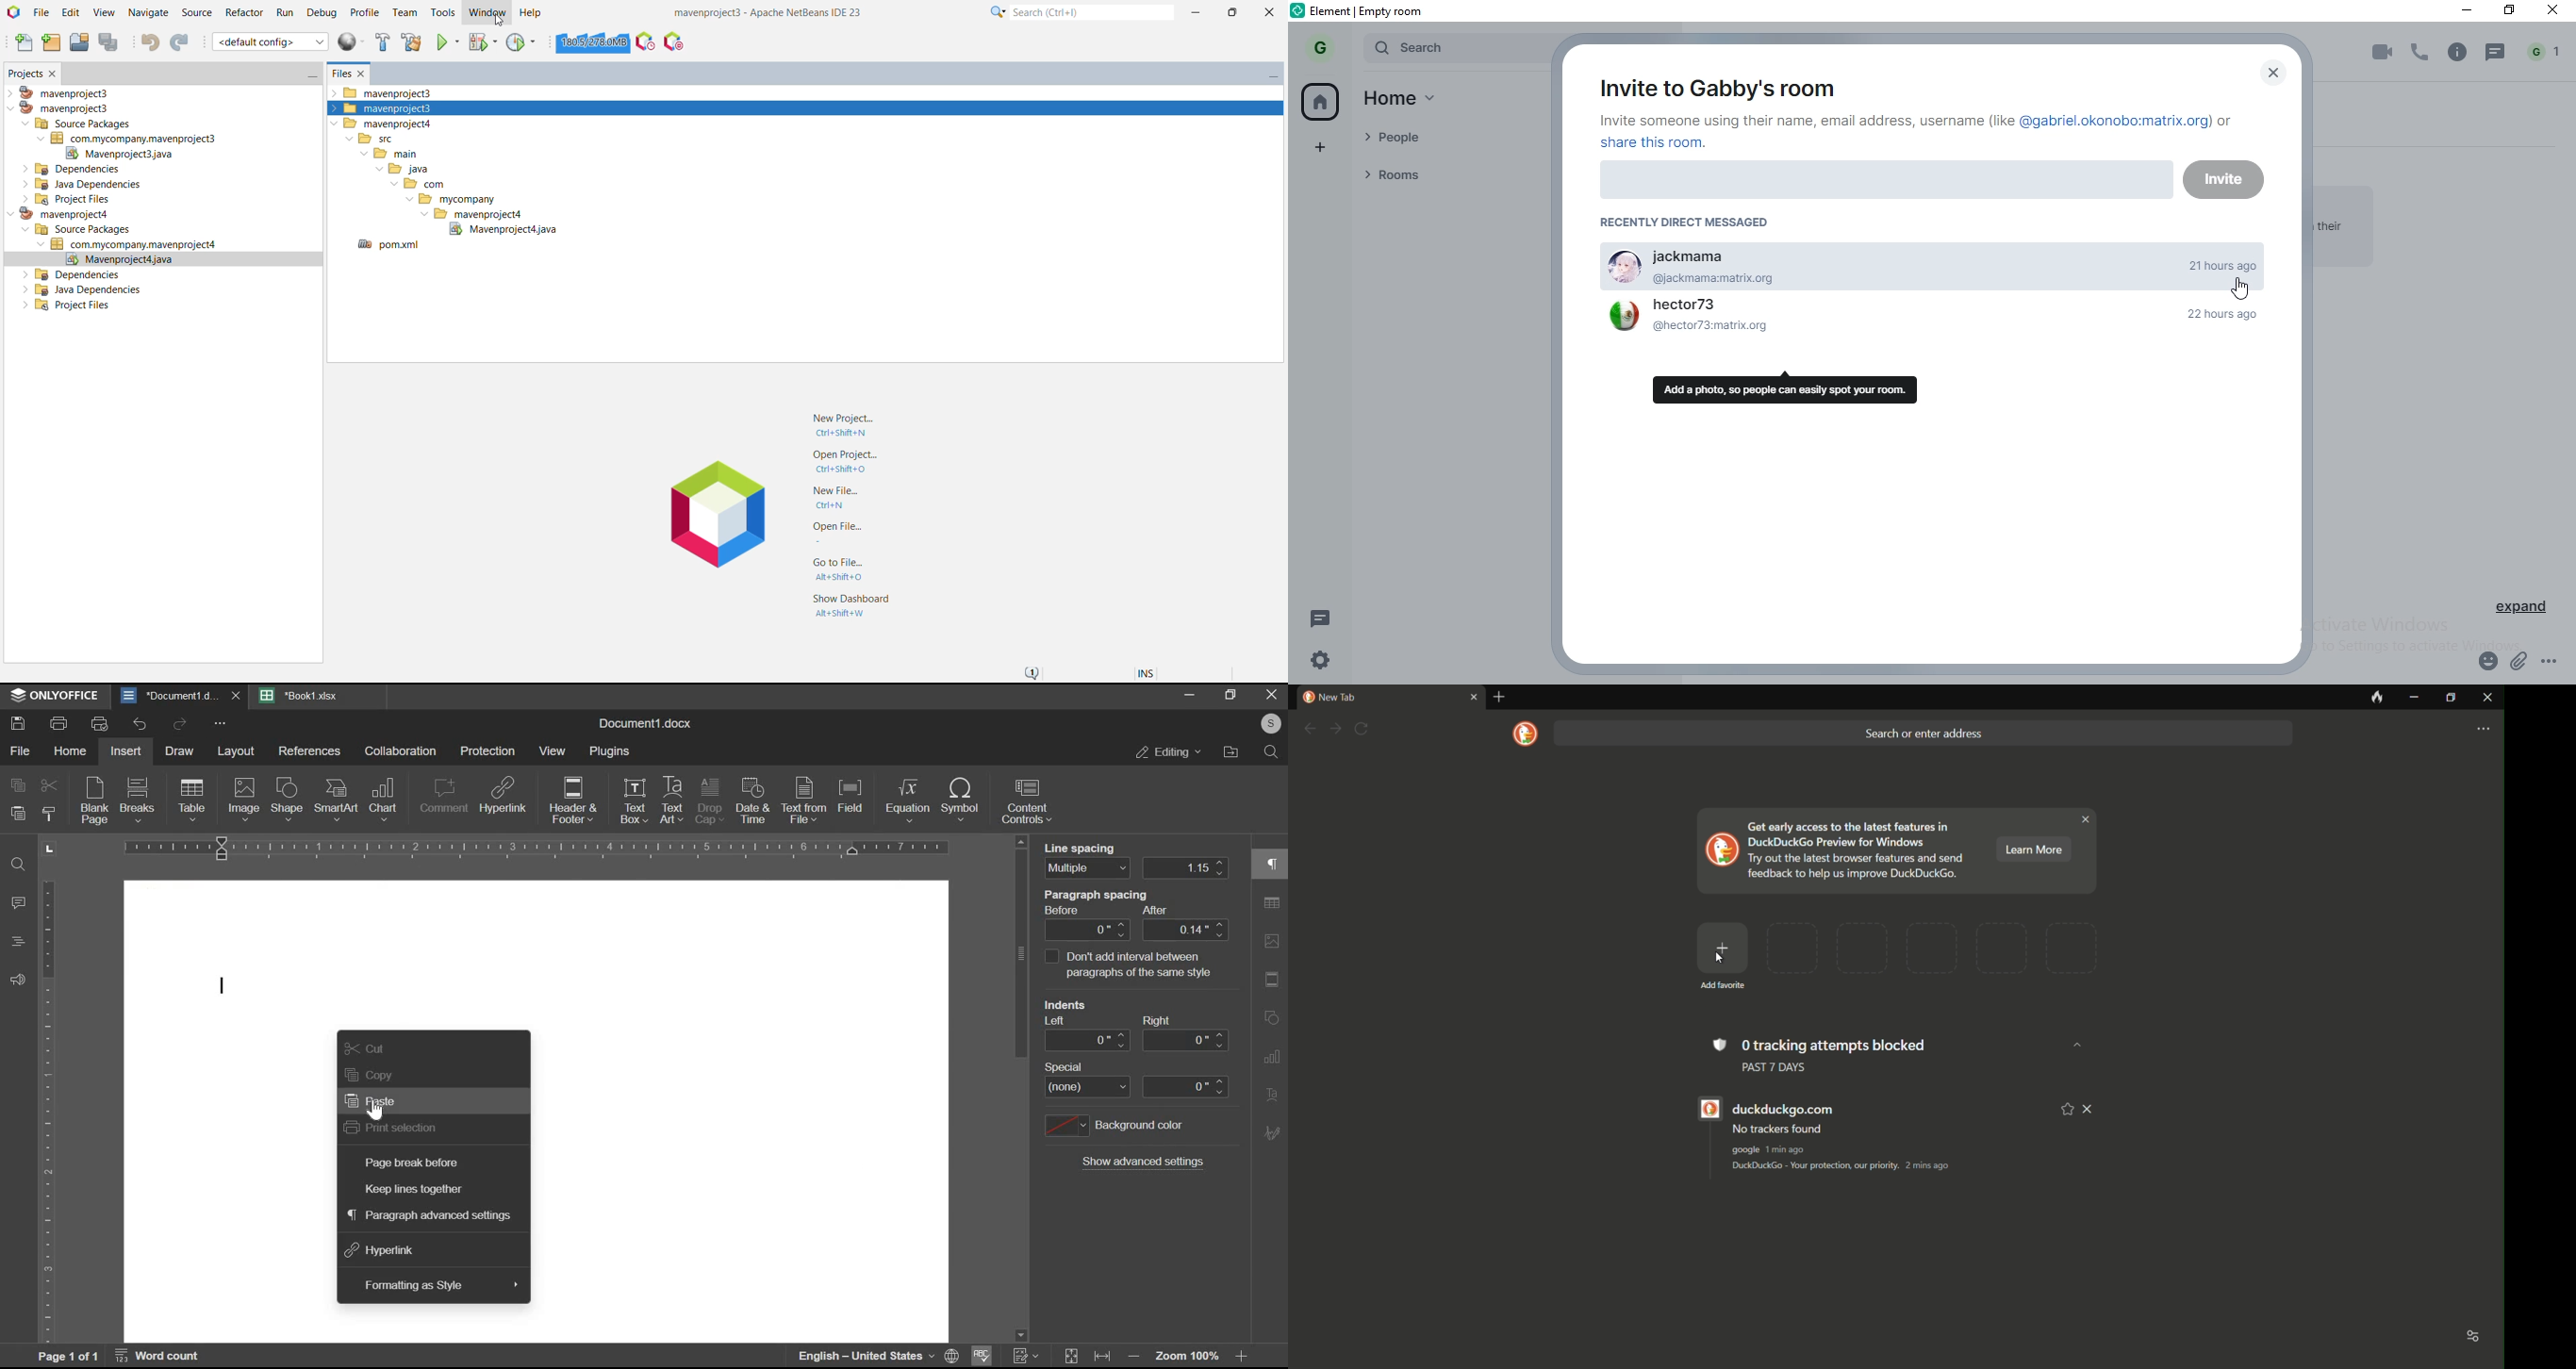 The height and width of the screenshot is (1372, 2576). I want to click on Minimize Window Group, so click(308, 76).